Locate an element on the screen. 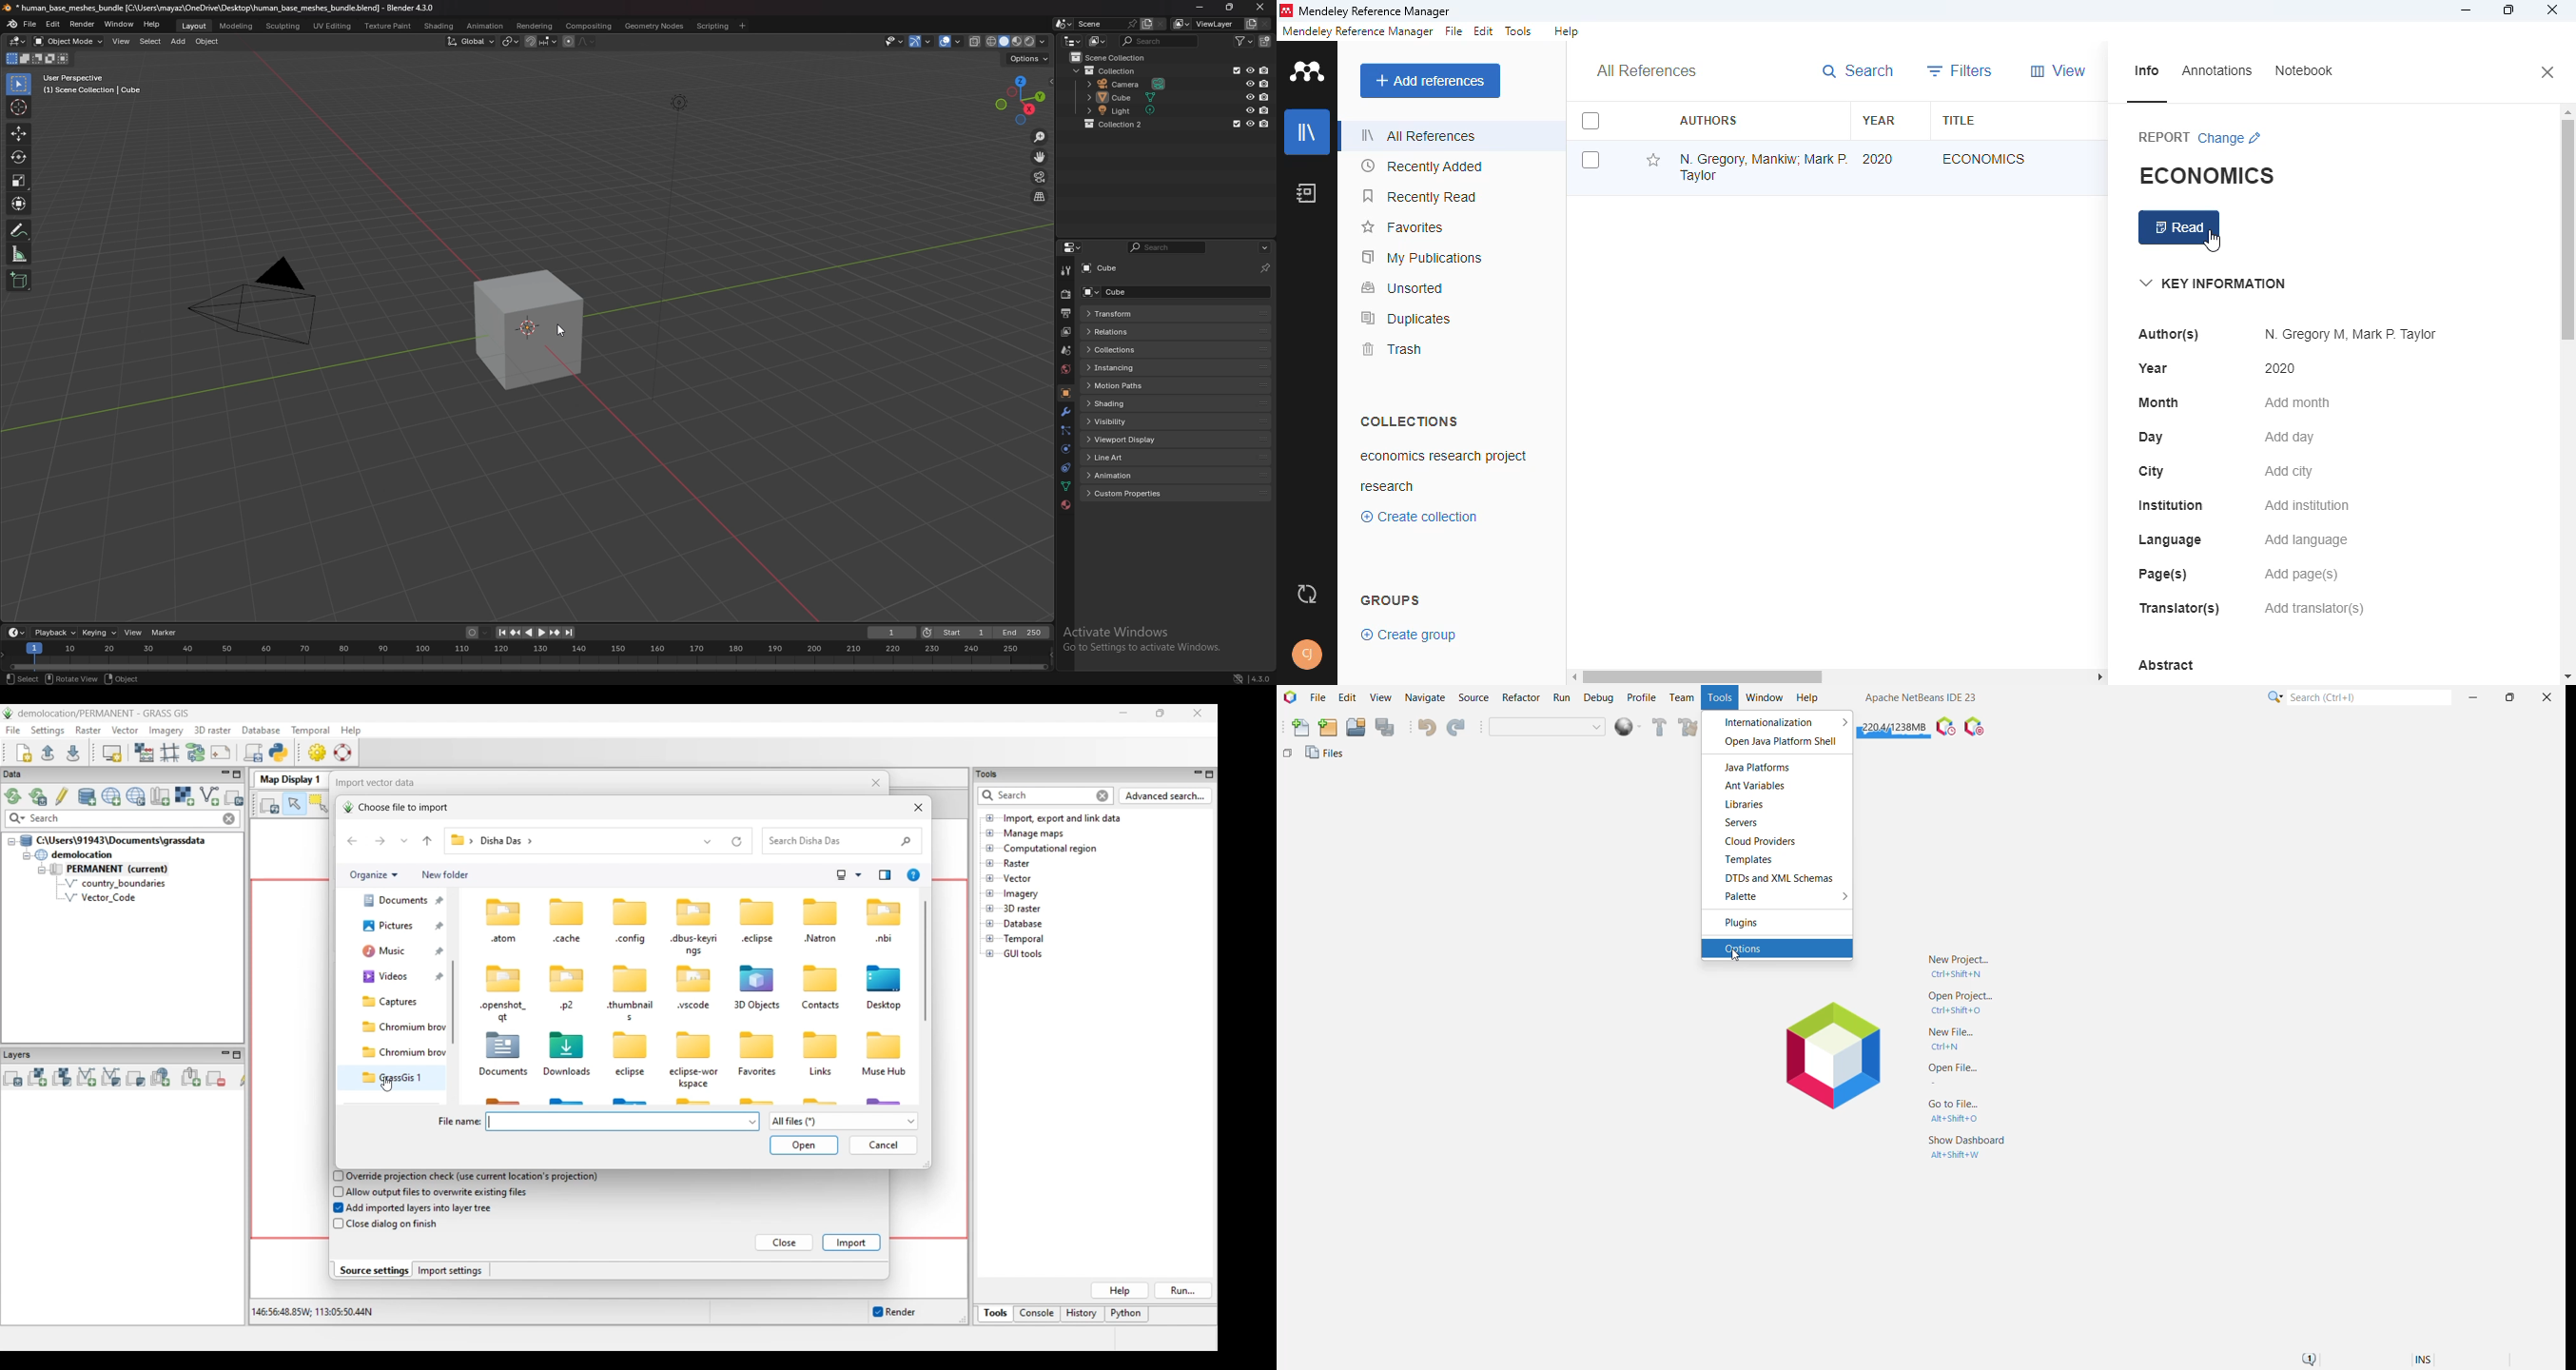  key information is located at coordinates (2213, 283).